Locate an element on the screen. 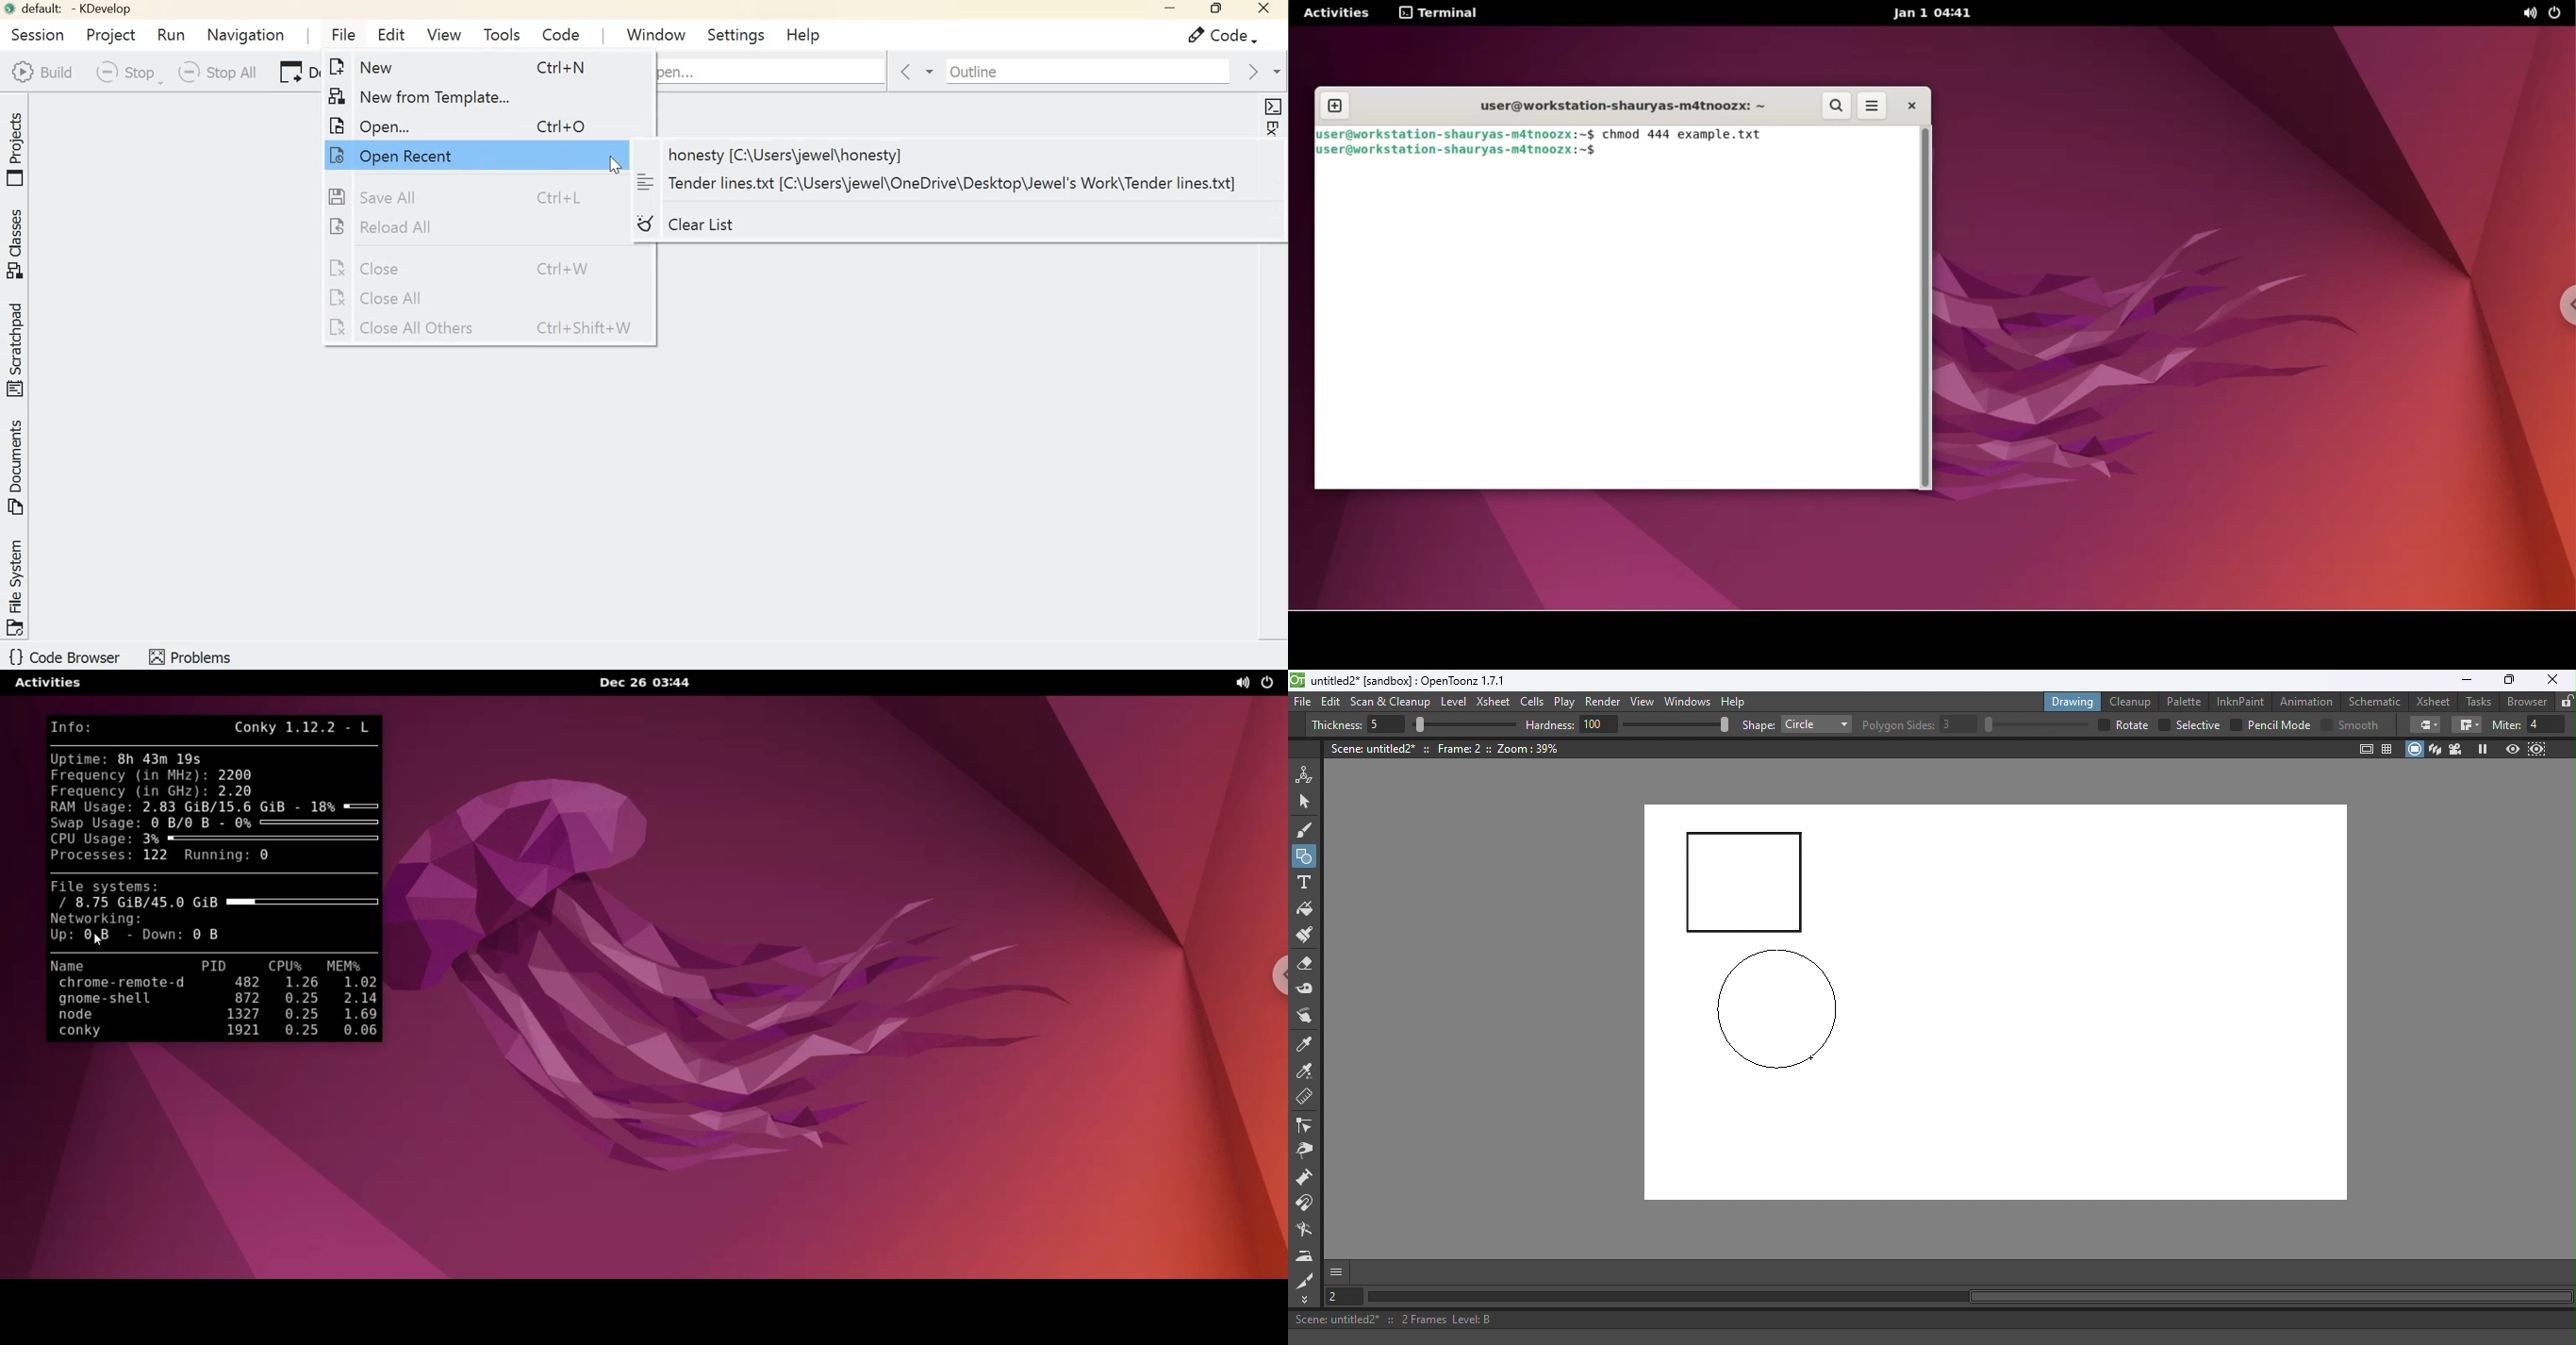 This screenshot has width=2576, height=1372. Cells is located at coordinates (1535, 703).